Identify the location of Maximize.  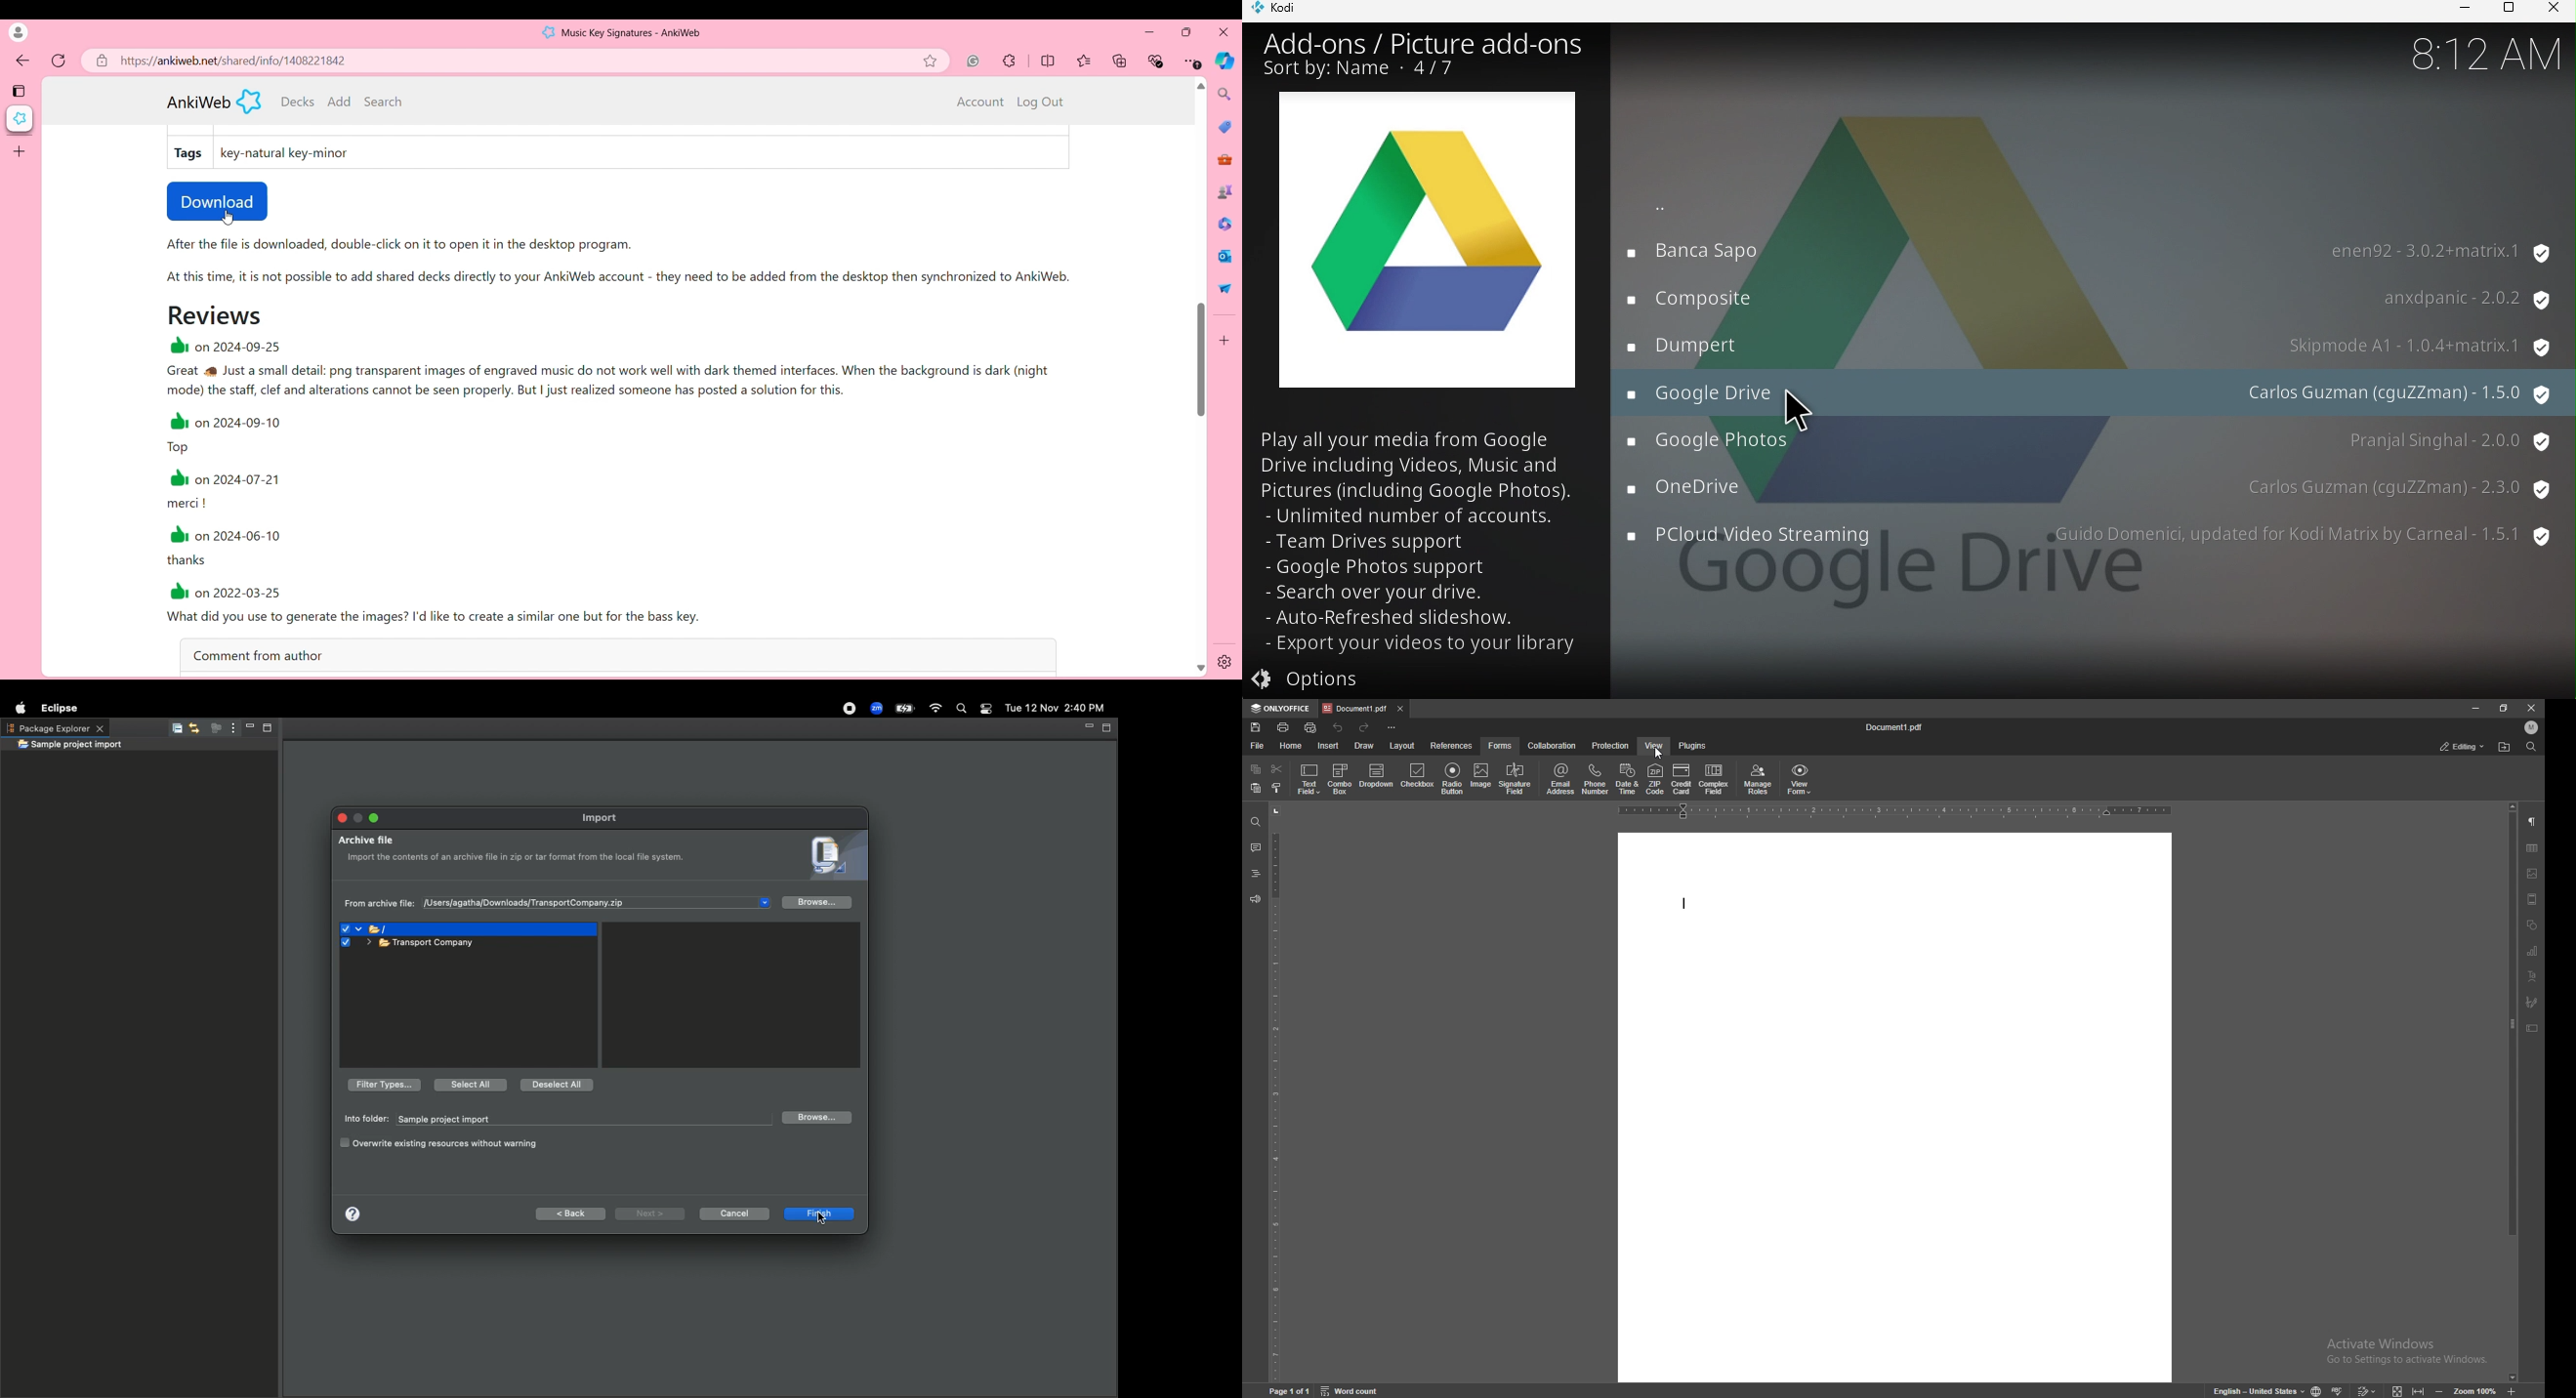
(2505, 11).